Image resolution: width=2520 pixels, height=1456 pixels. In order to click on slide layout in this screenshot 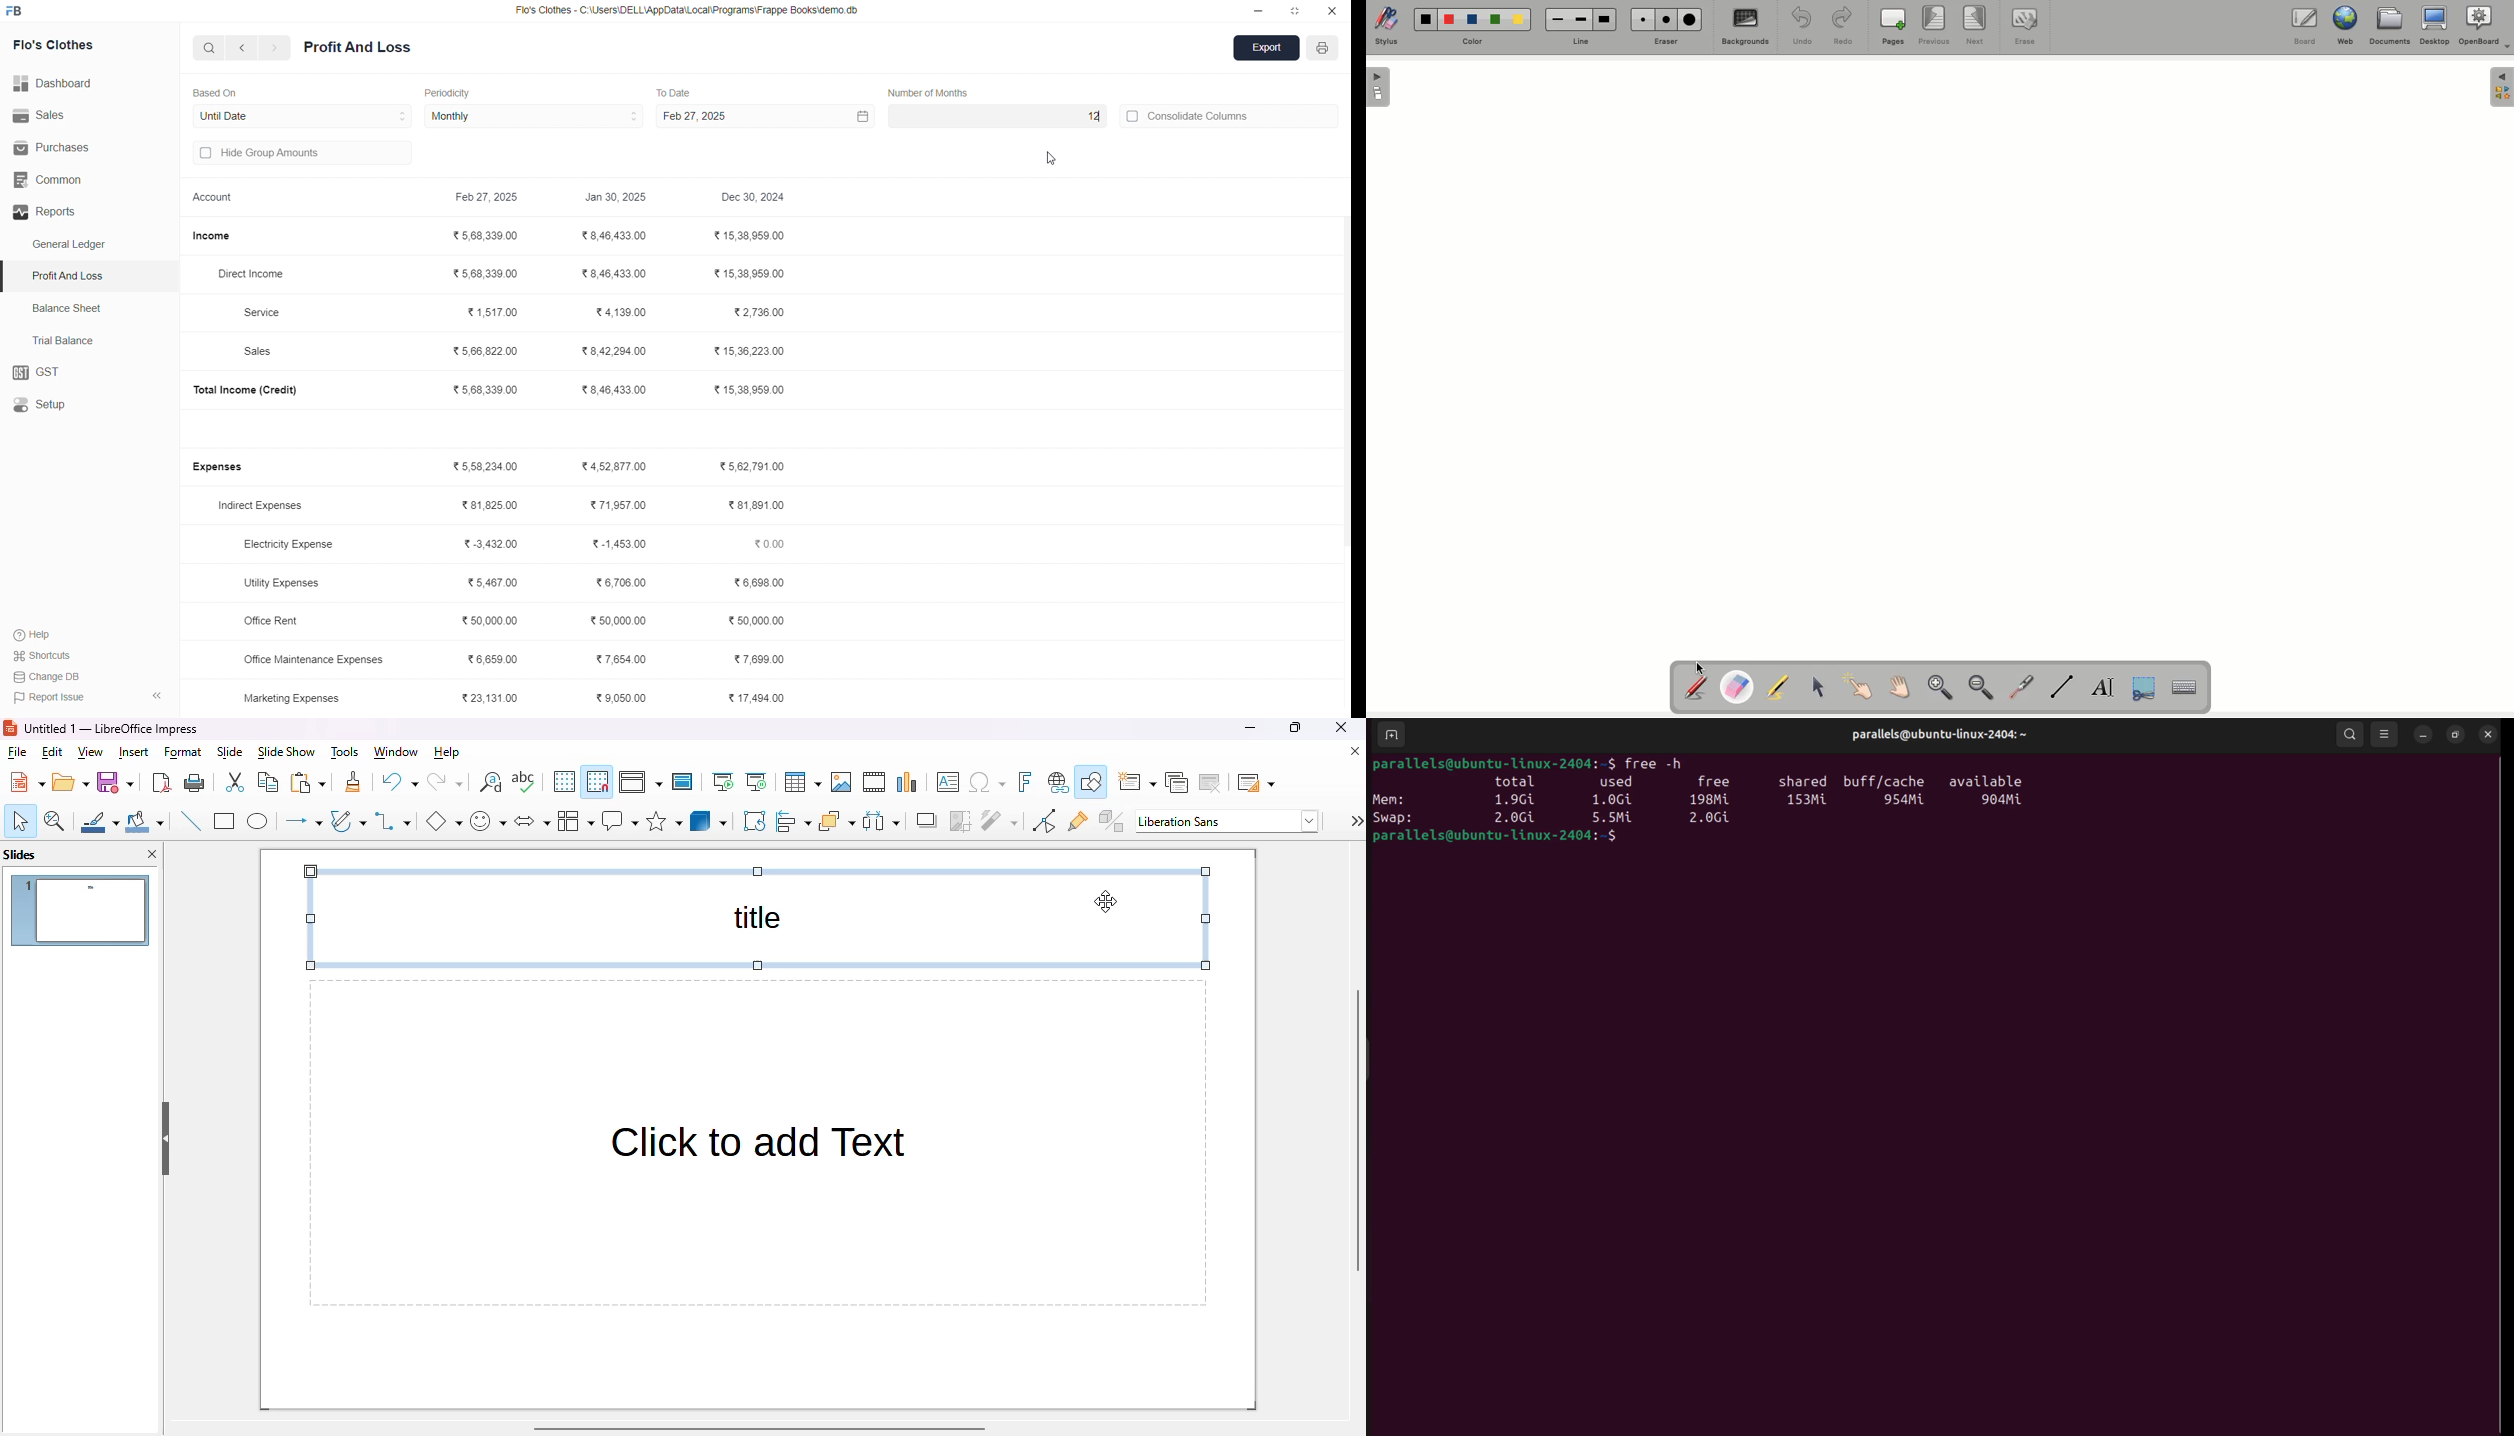, I will do `click(1256, 783)`.